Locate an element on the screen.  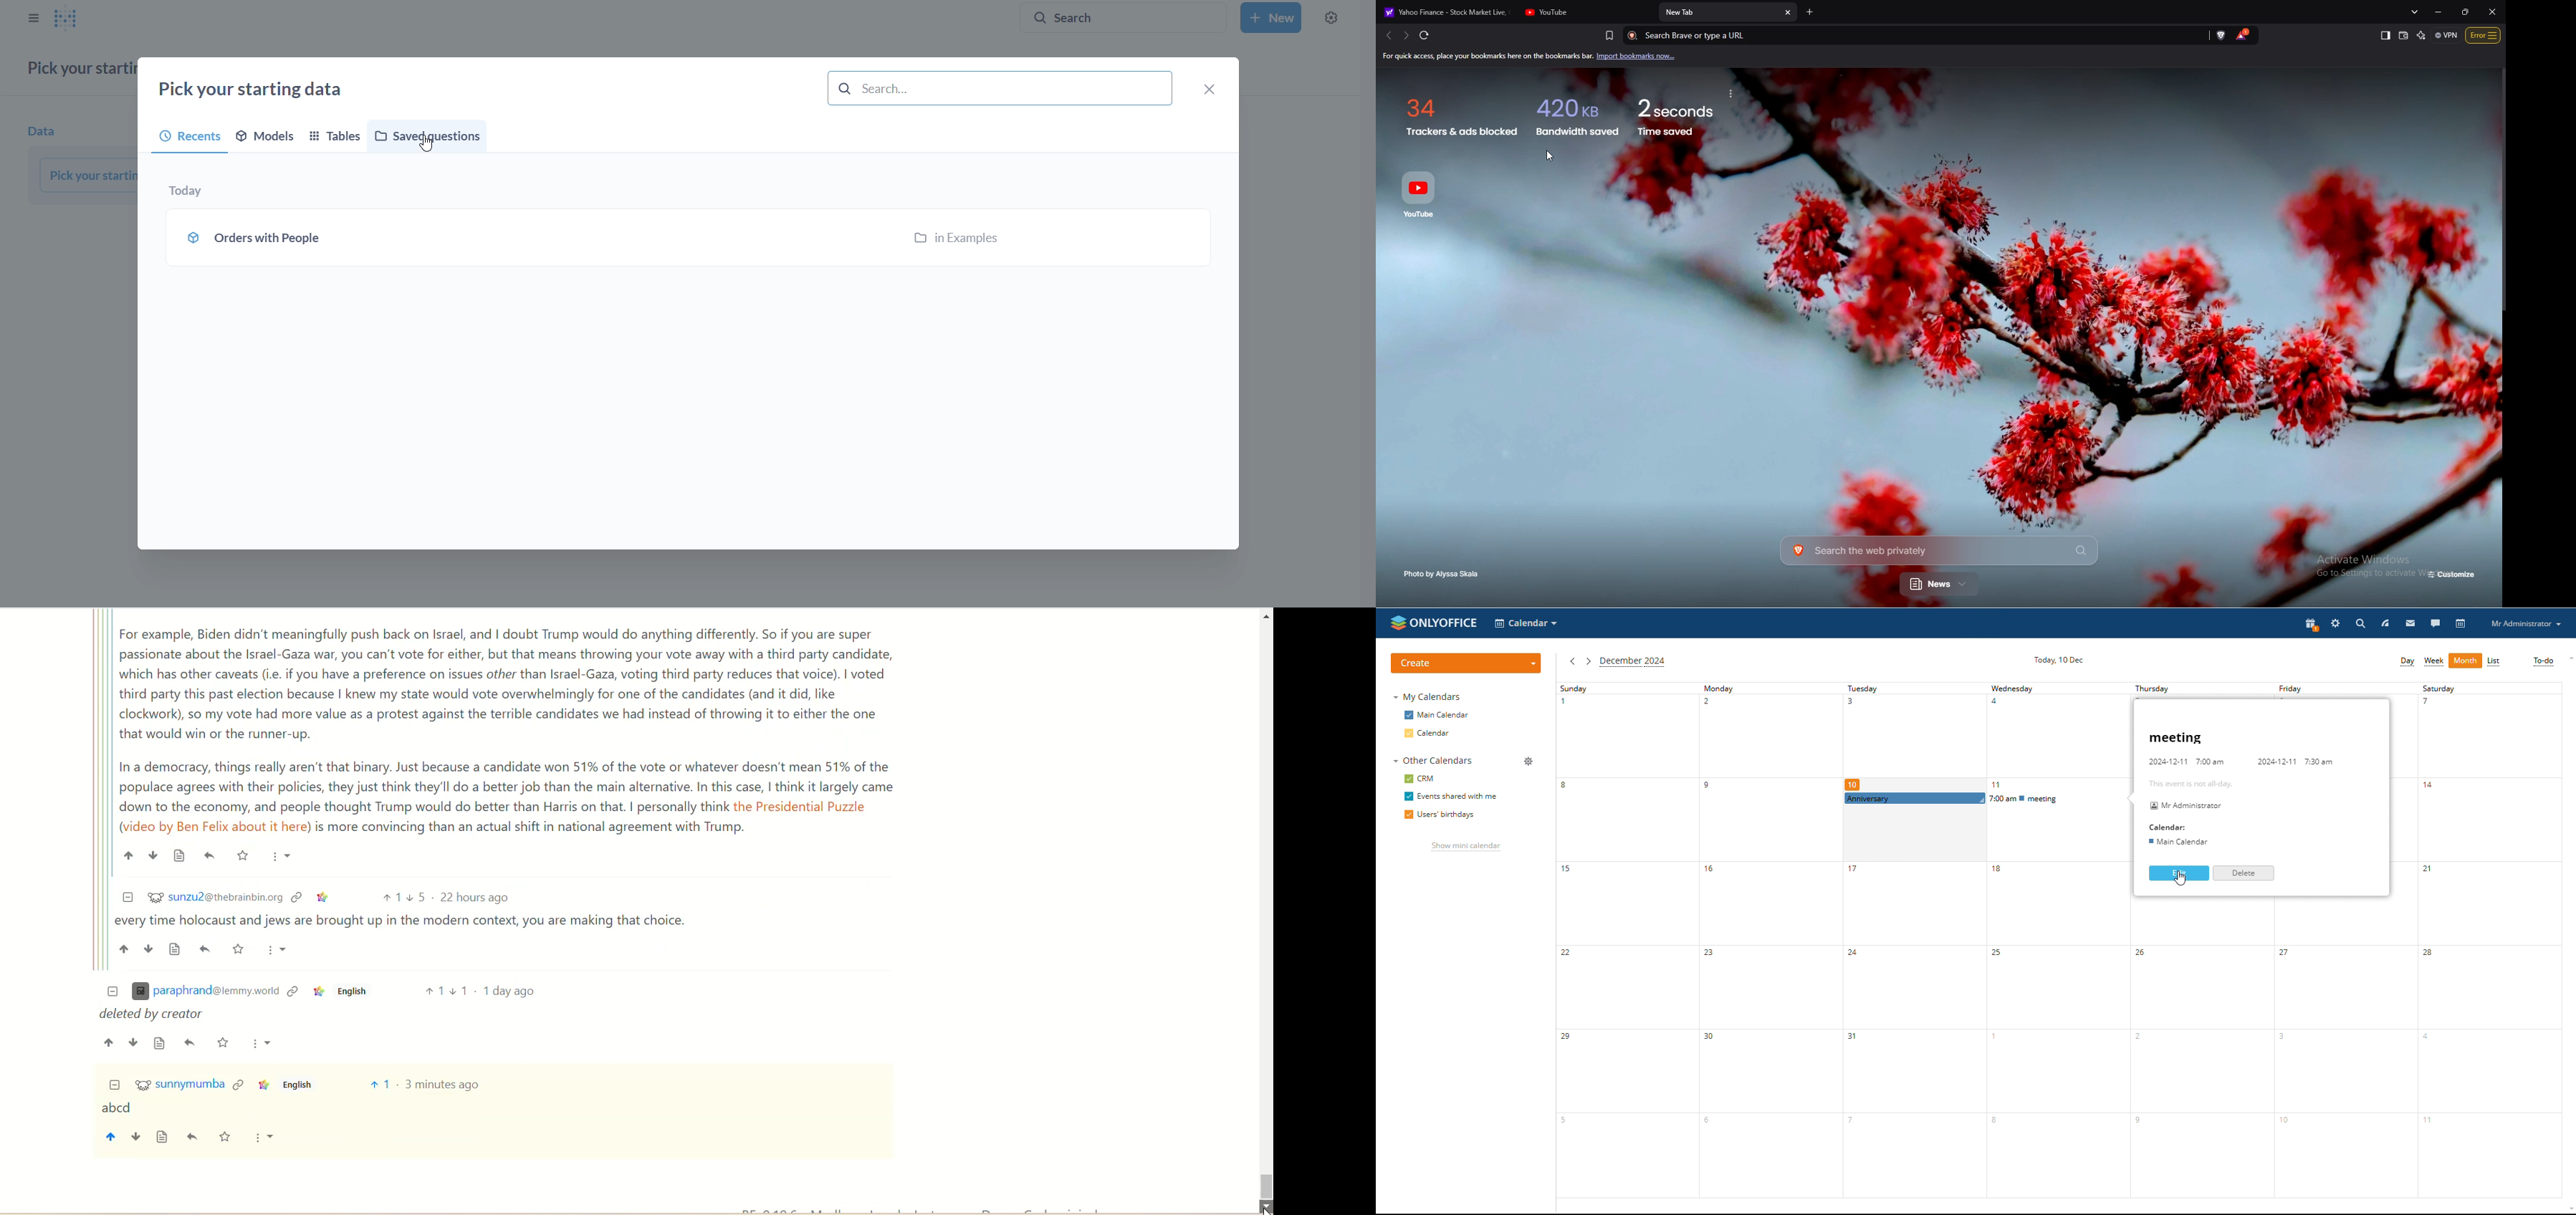
settings is located at coordinates (2335, 623).